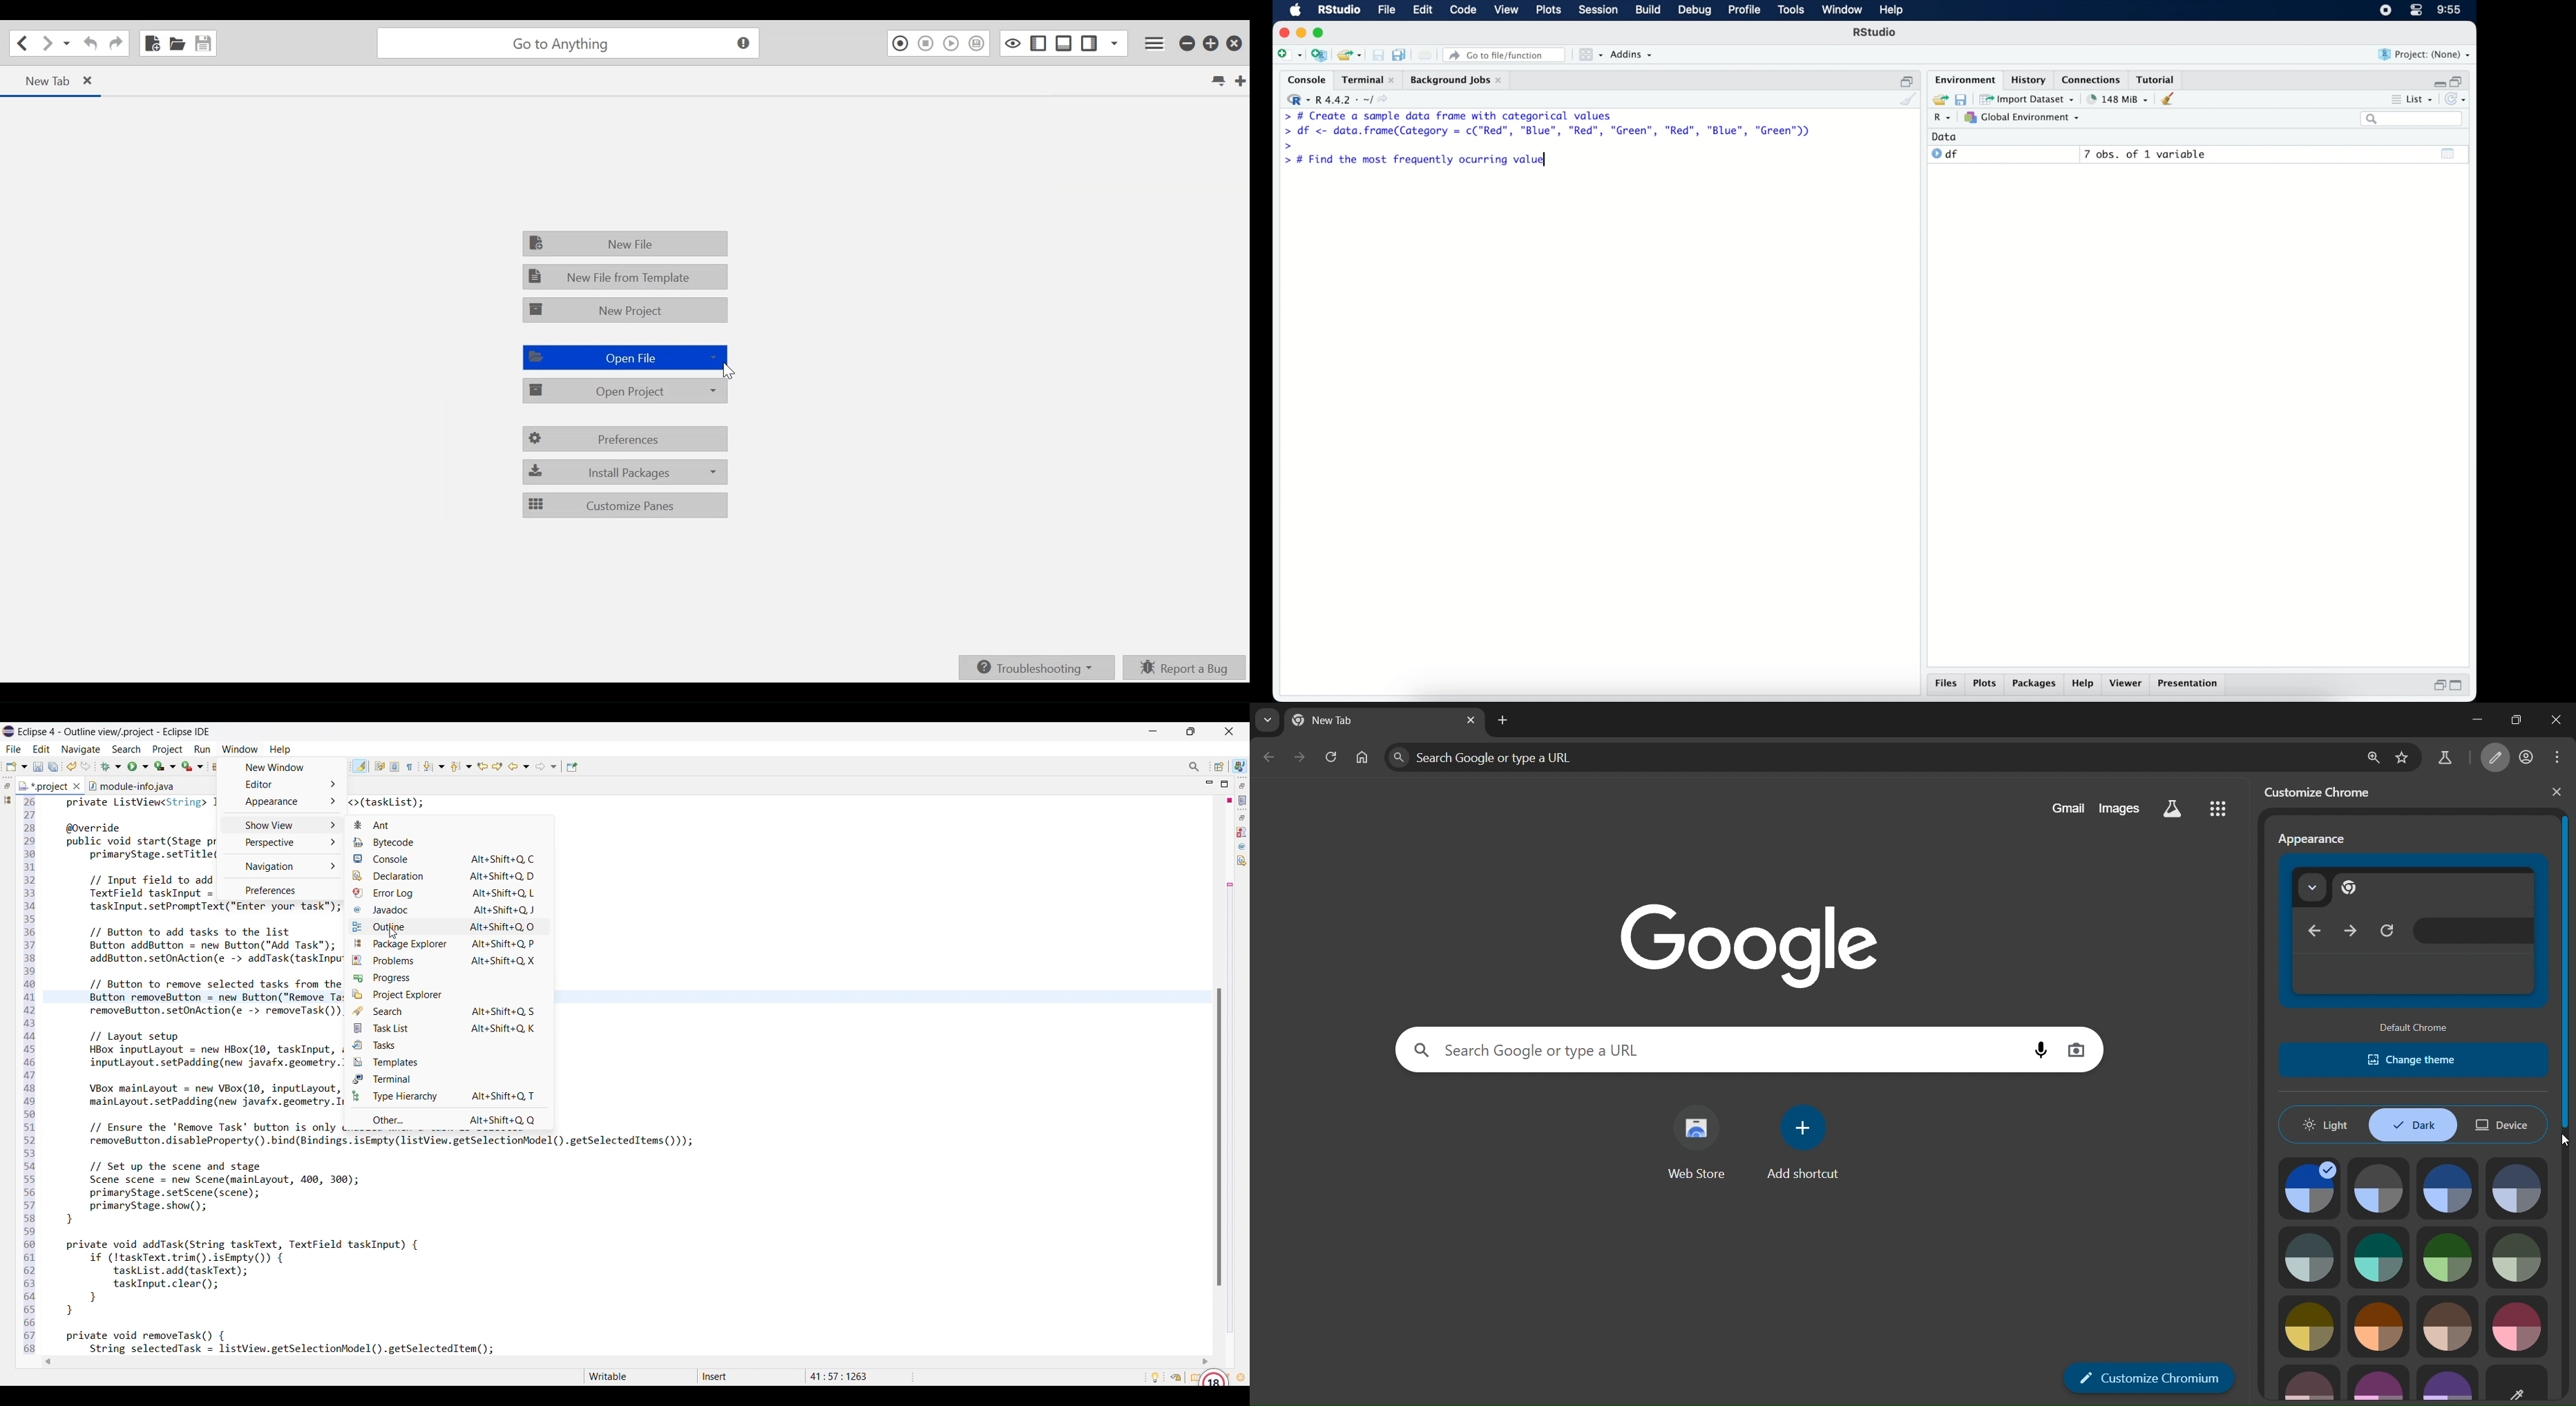 Image resolution: width=2576 pixels, height=1428 pixels. I want to click on Problems, so click(448, 961).